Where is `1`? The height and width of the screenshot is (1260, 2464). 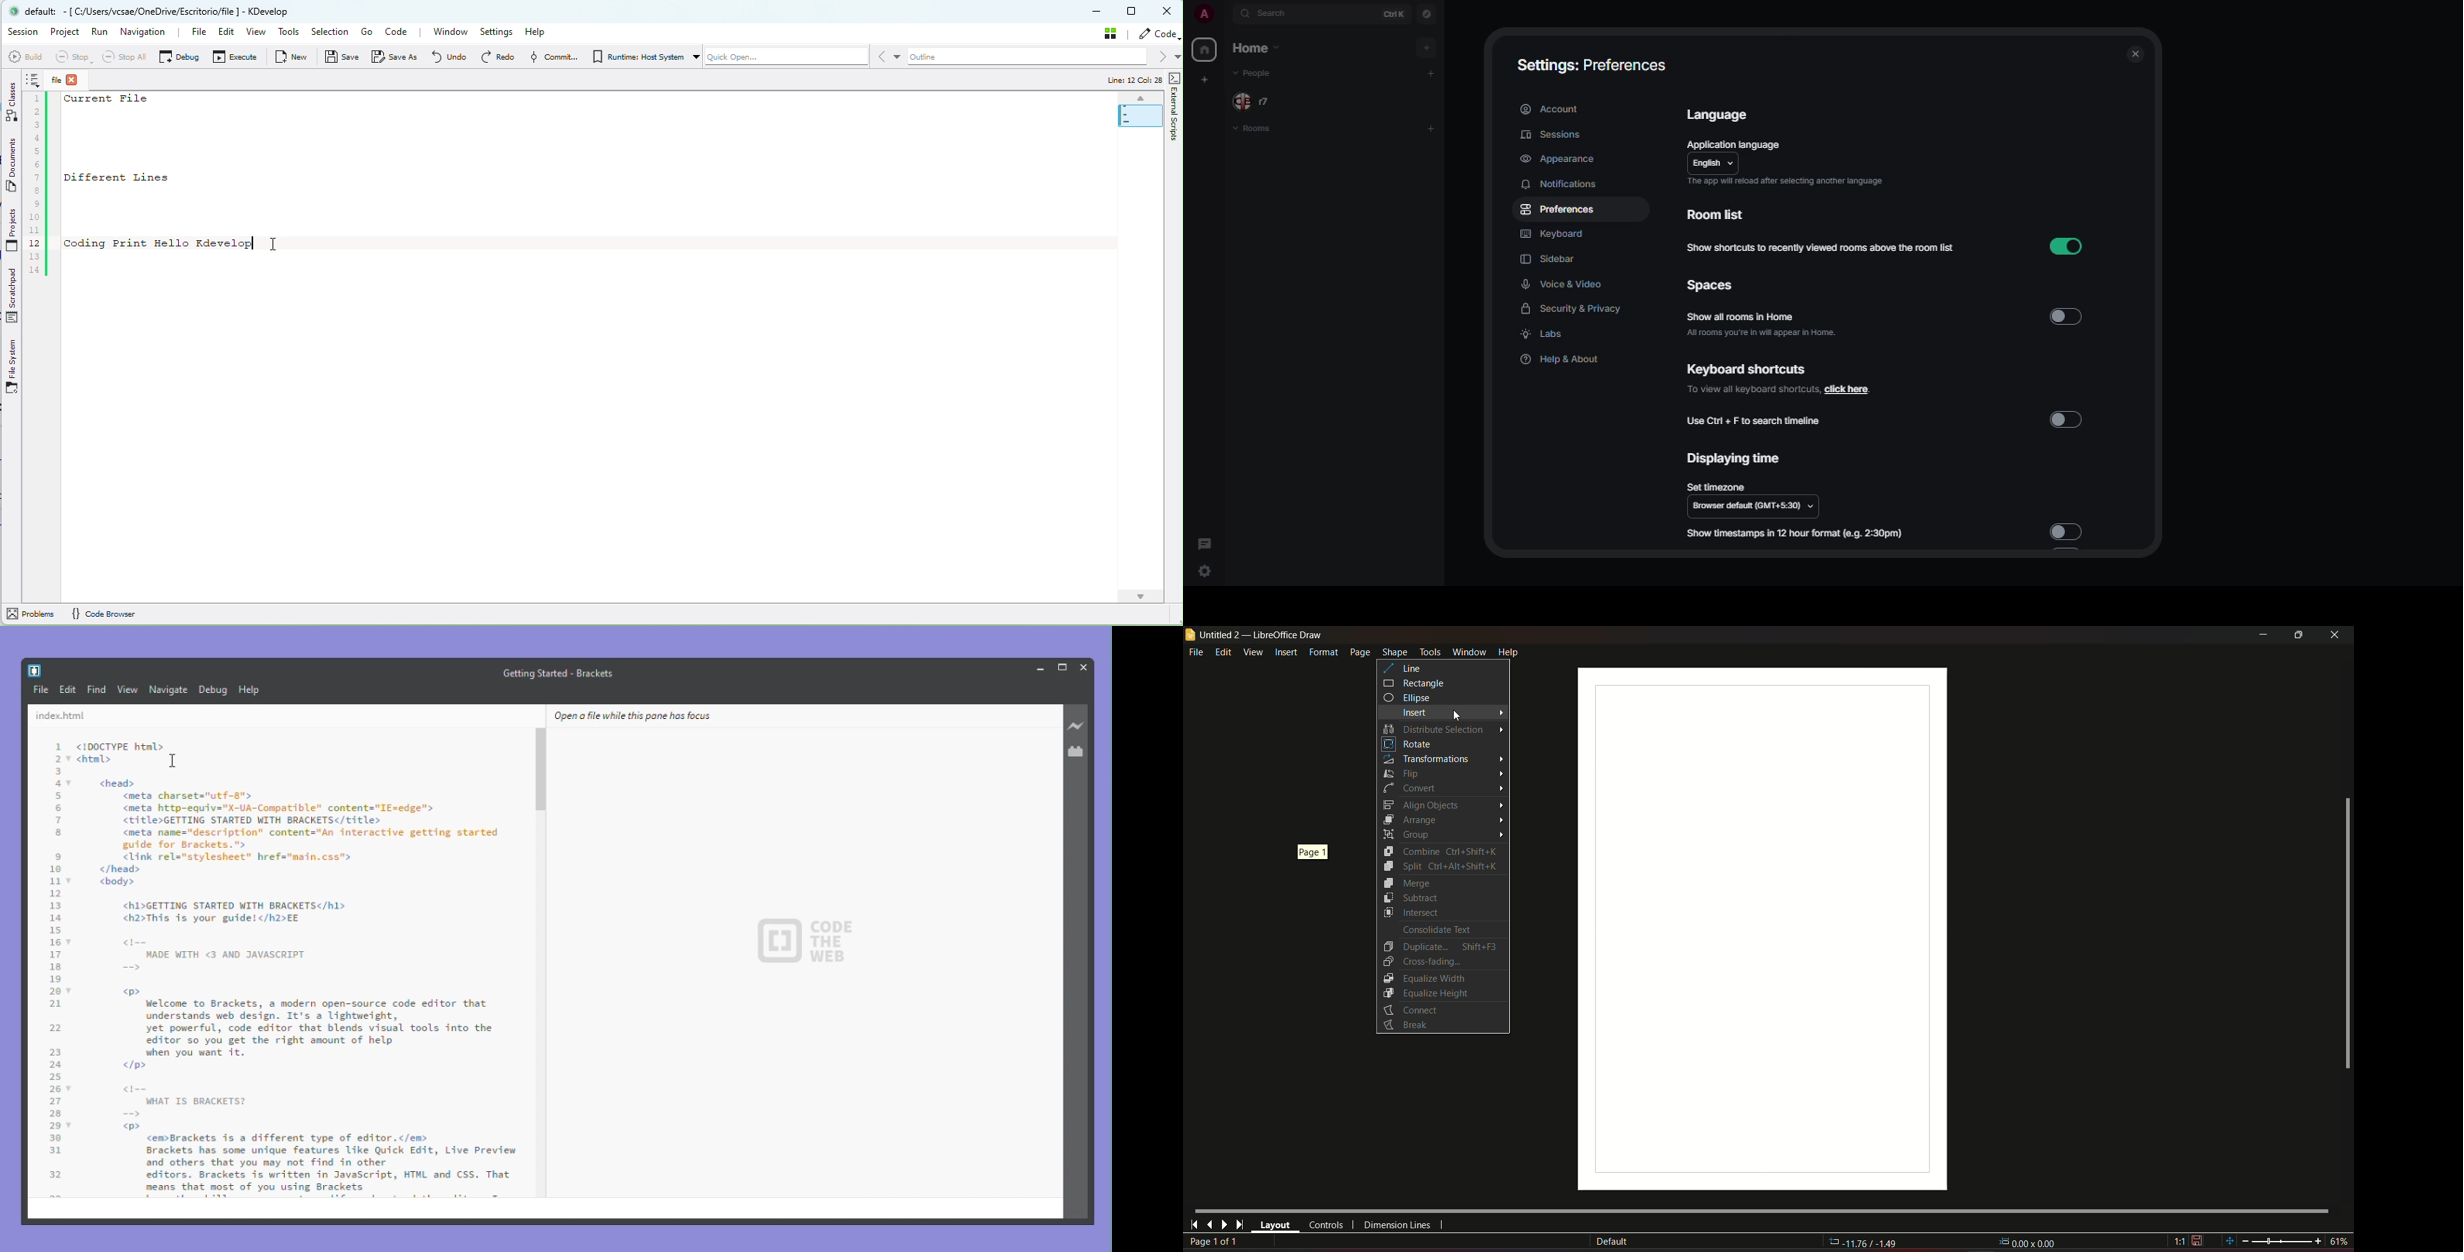 1 is located at coordinates (59, 748).